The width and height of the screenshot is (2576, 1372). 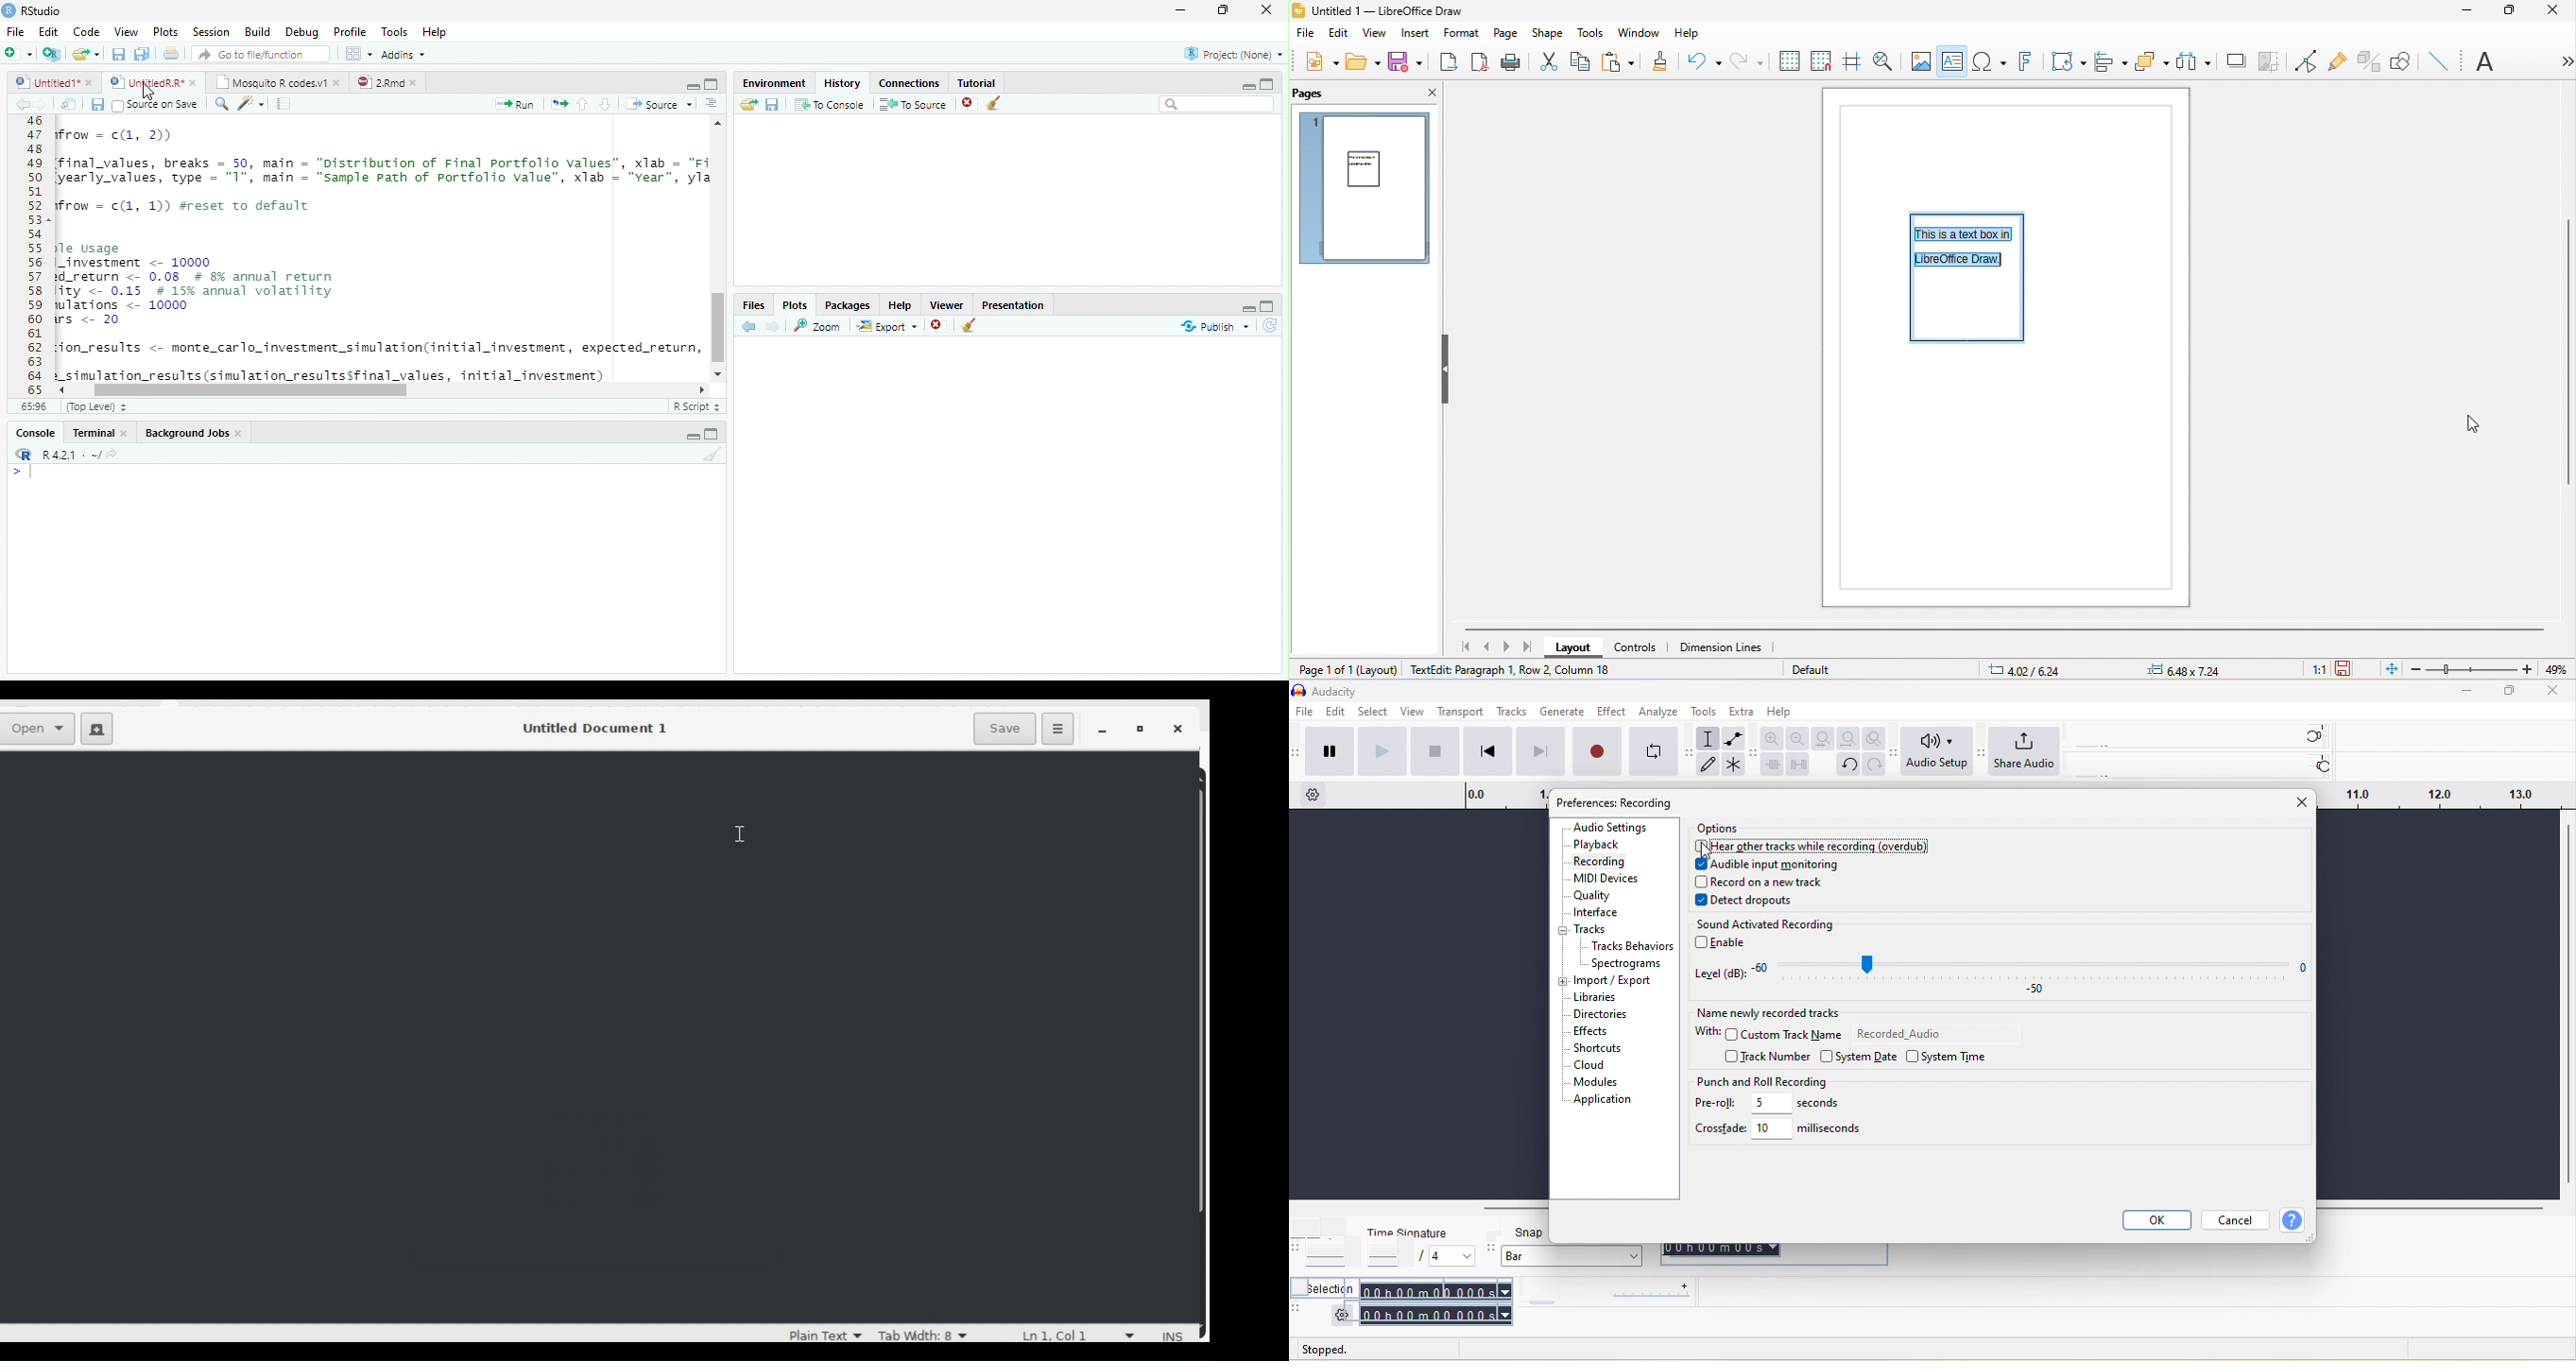 I want to click on help, so click(x=2291, y=1220).